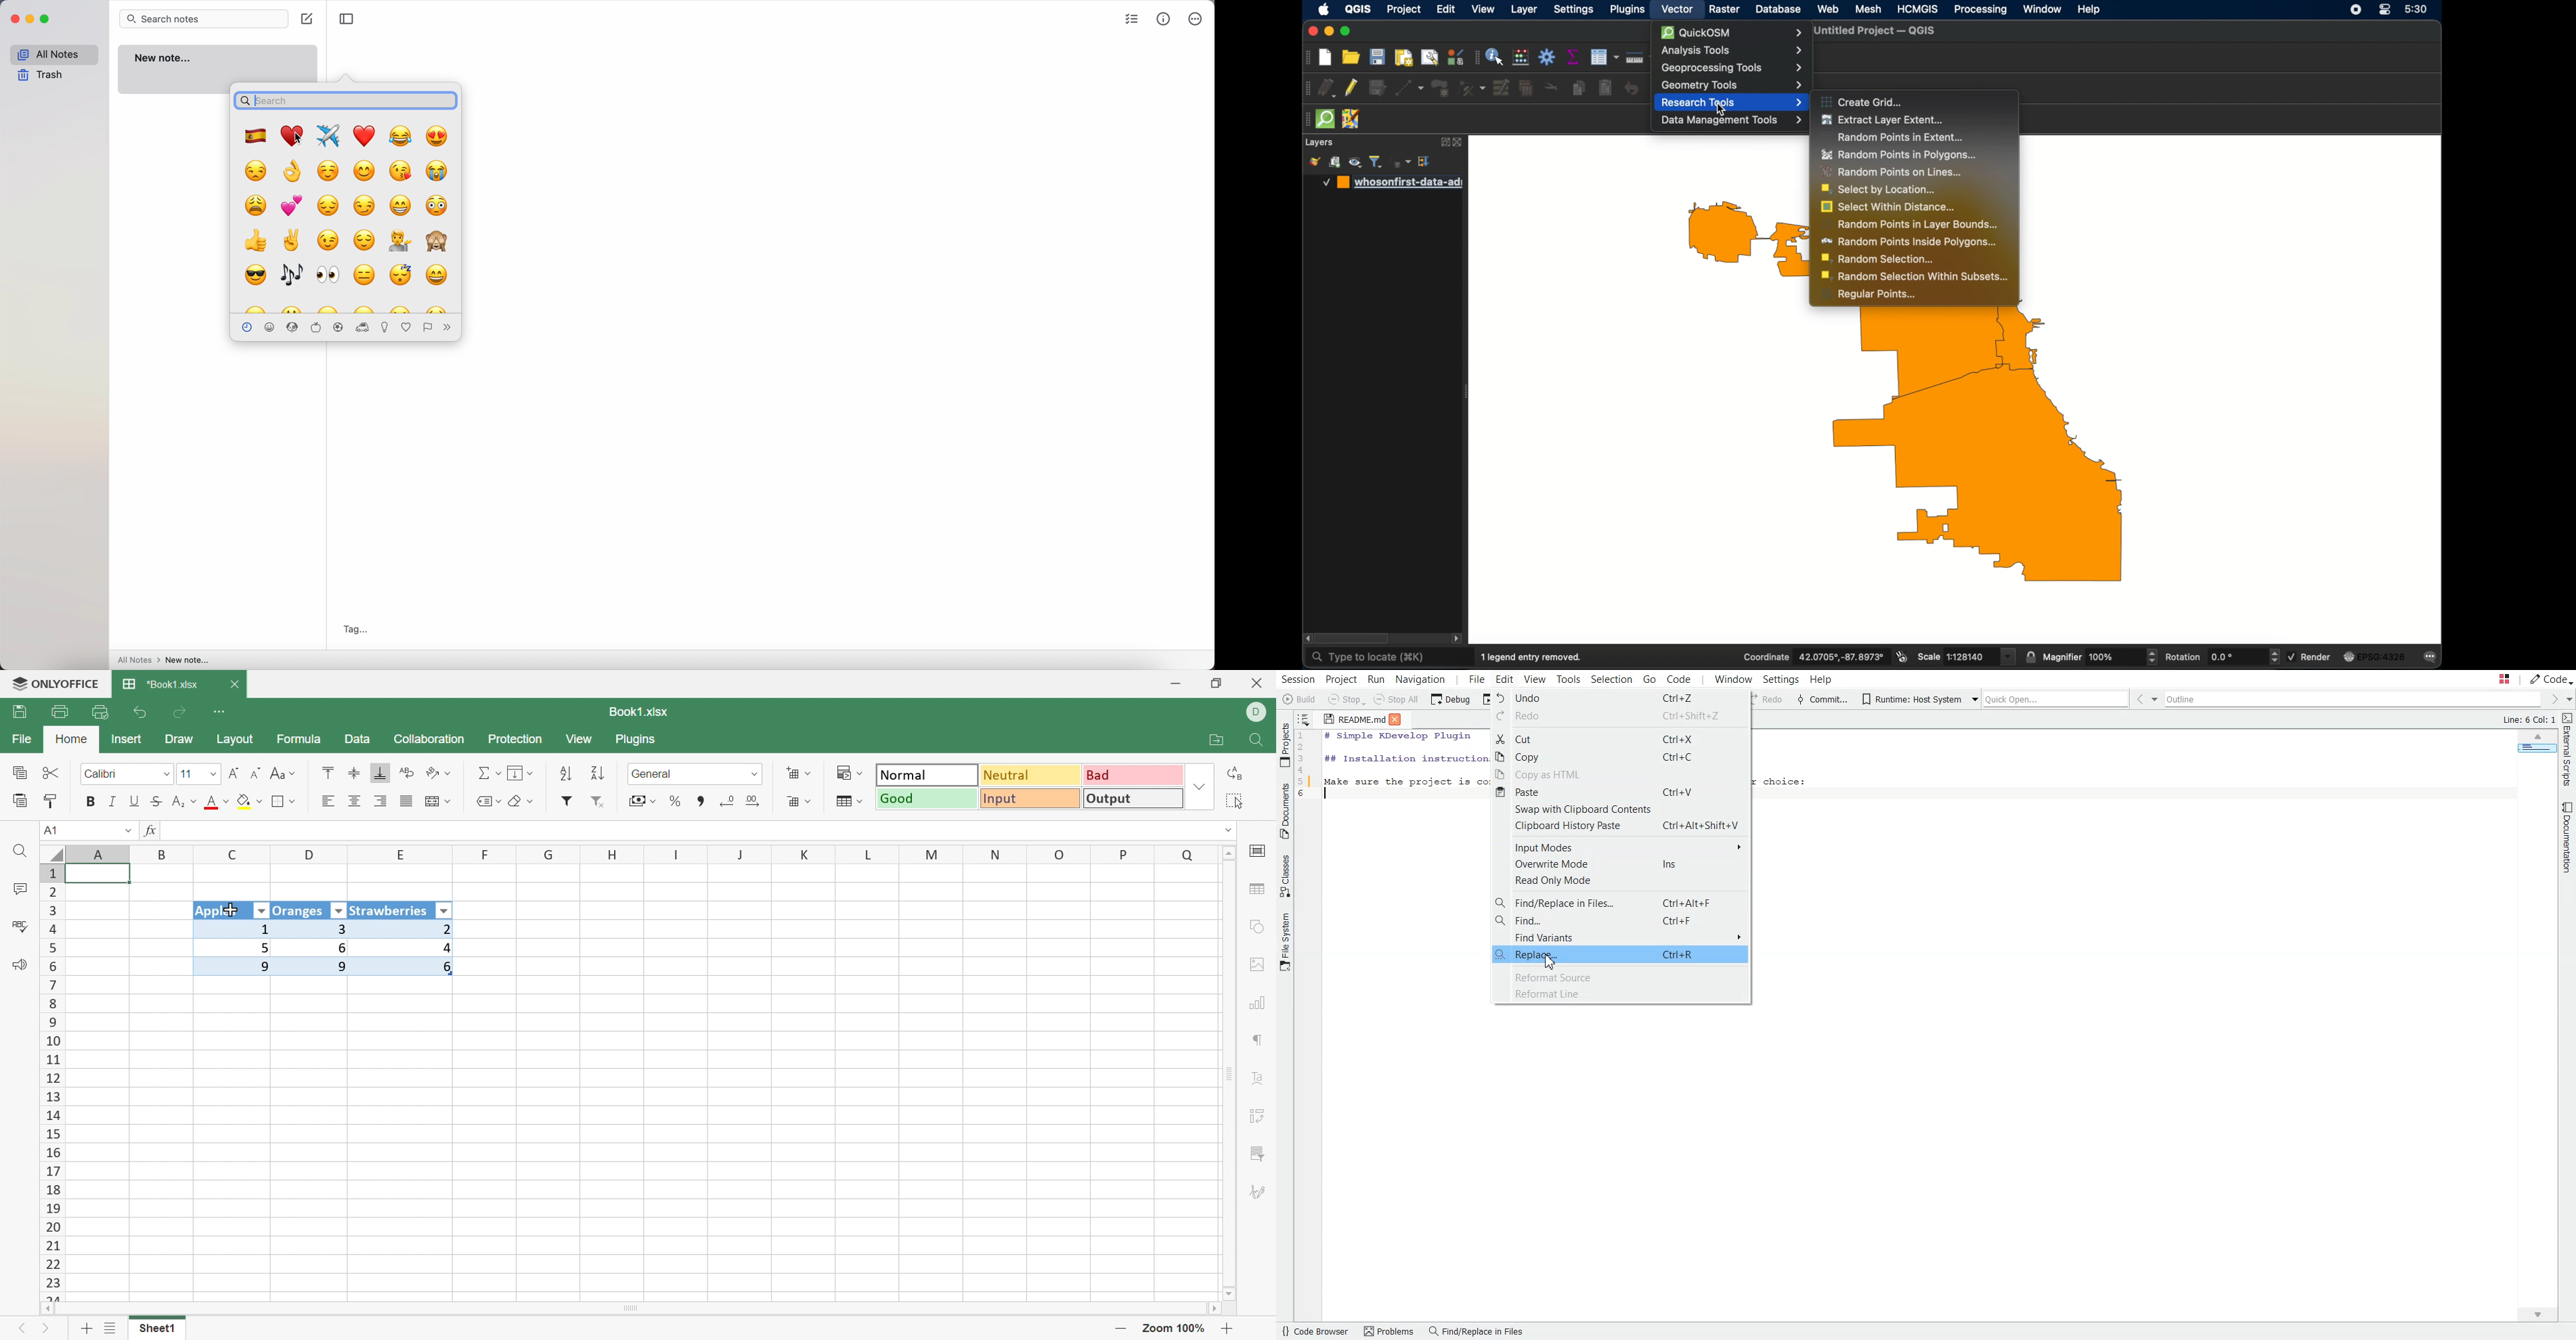  I want to click on Wrap Text, so click(405, 774).